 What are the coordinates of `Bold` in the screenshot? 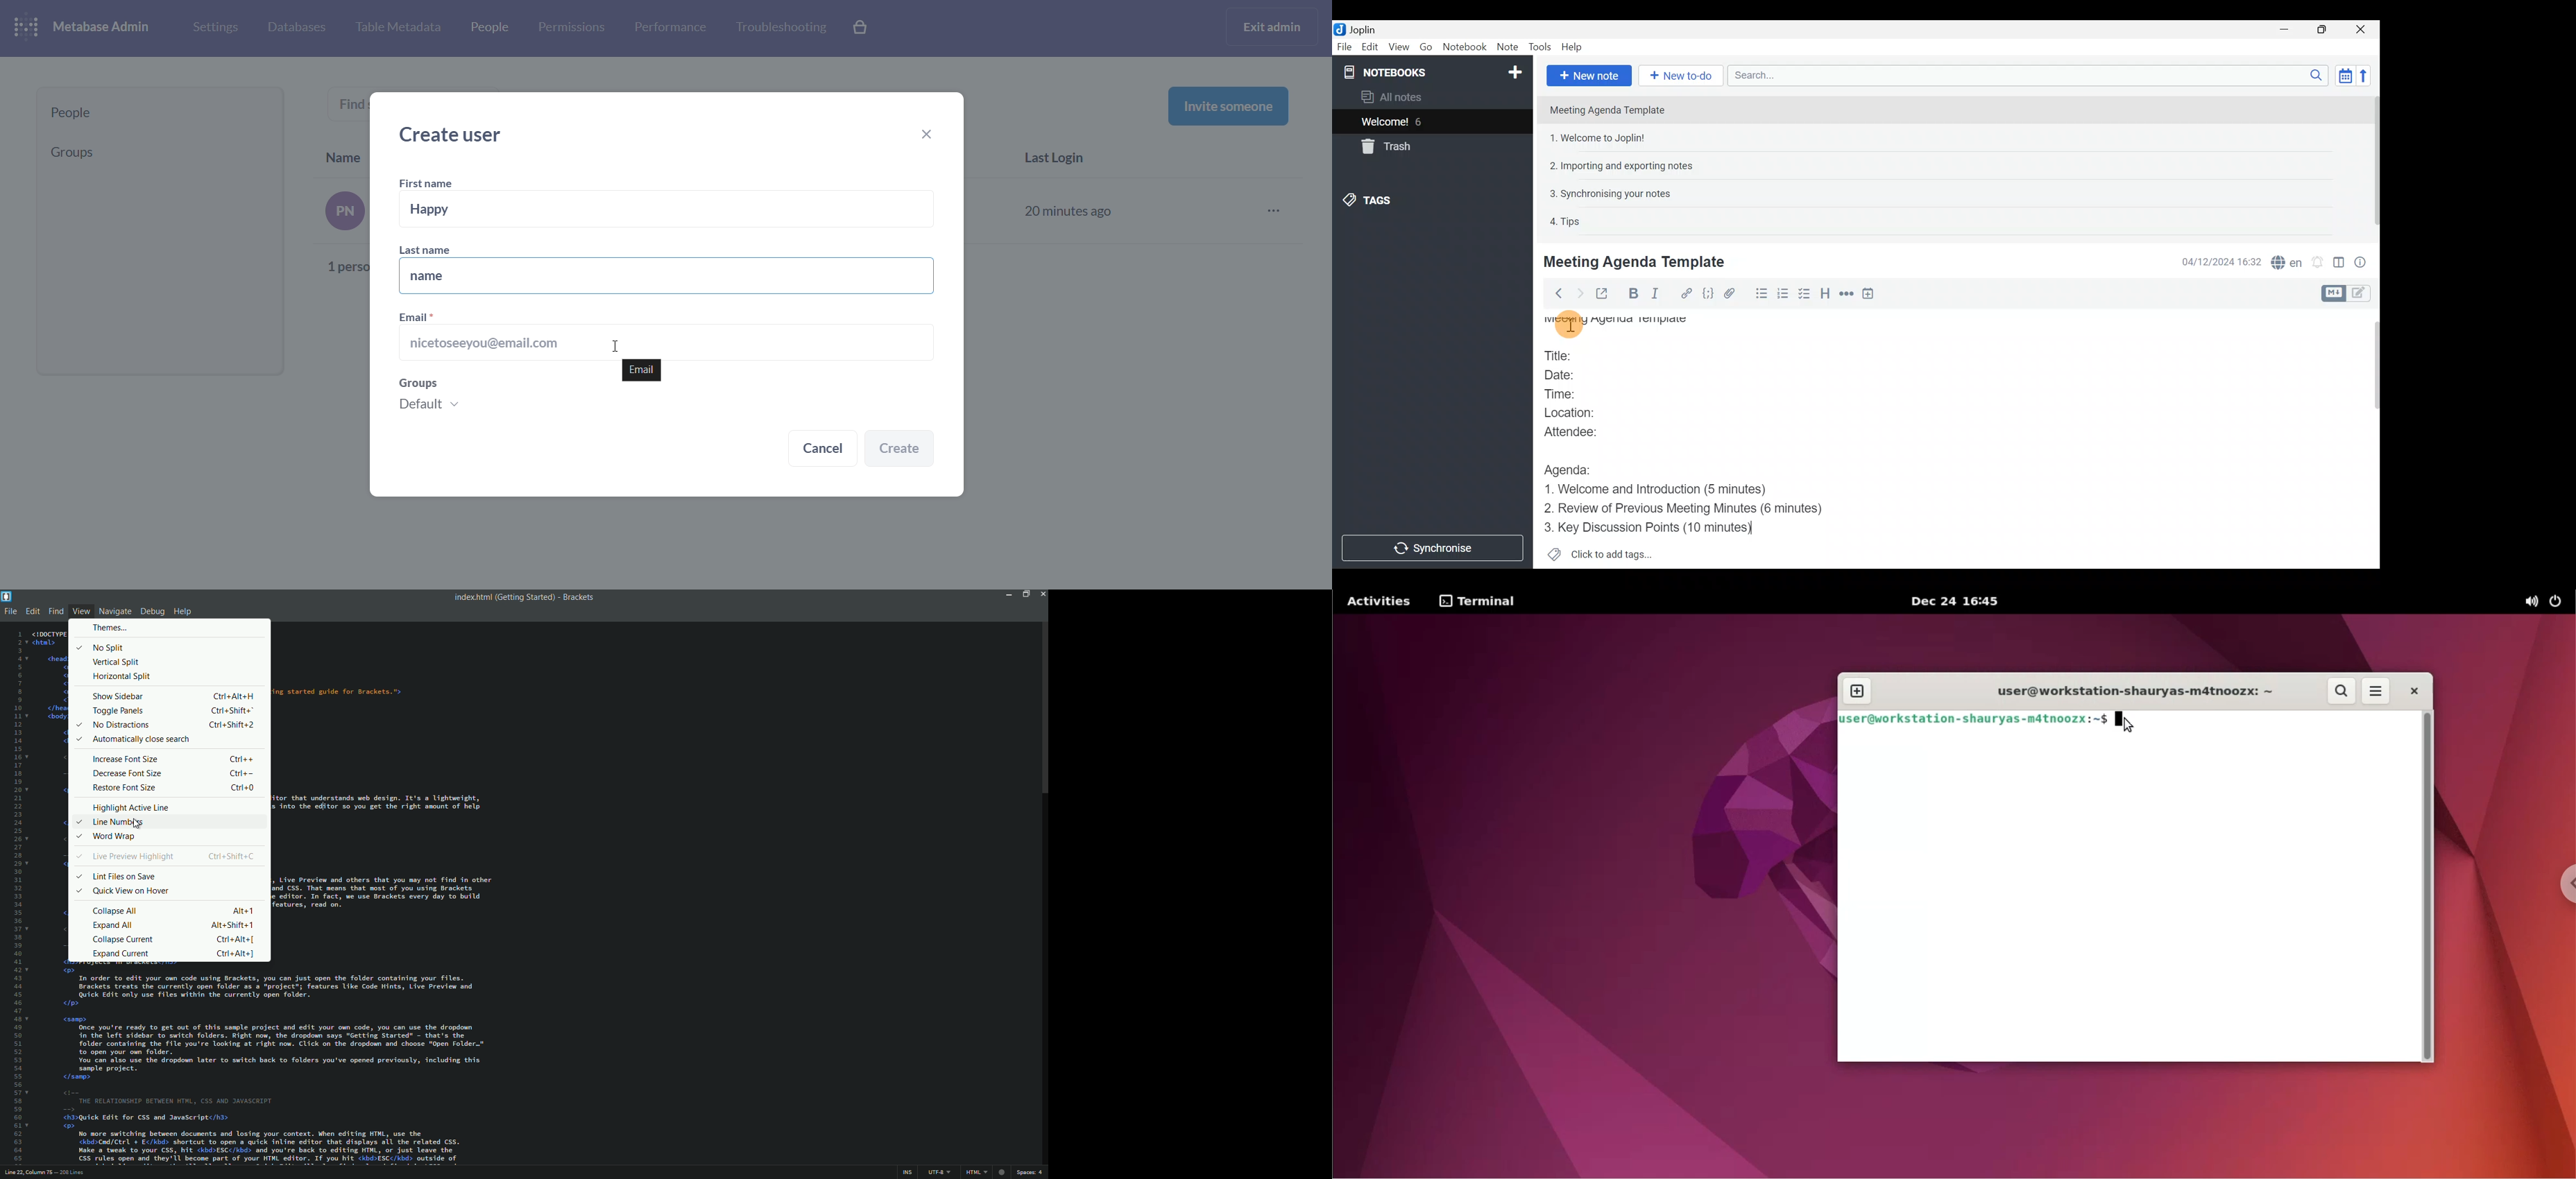 It's located at (1631, 294).